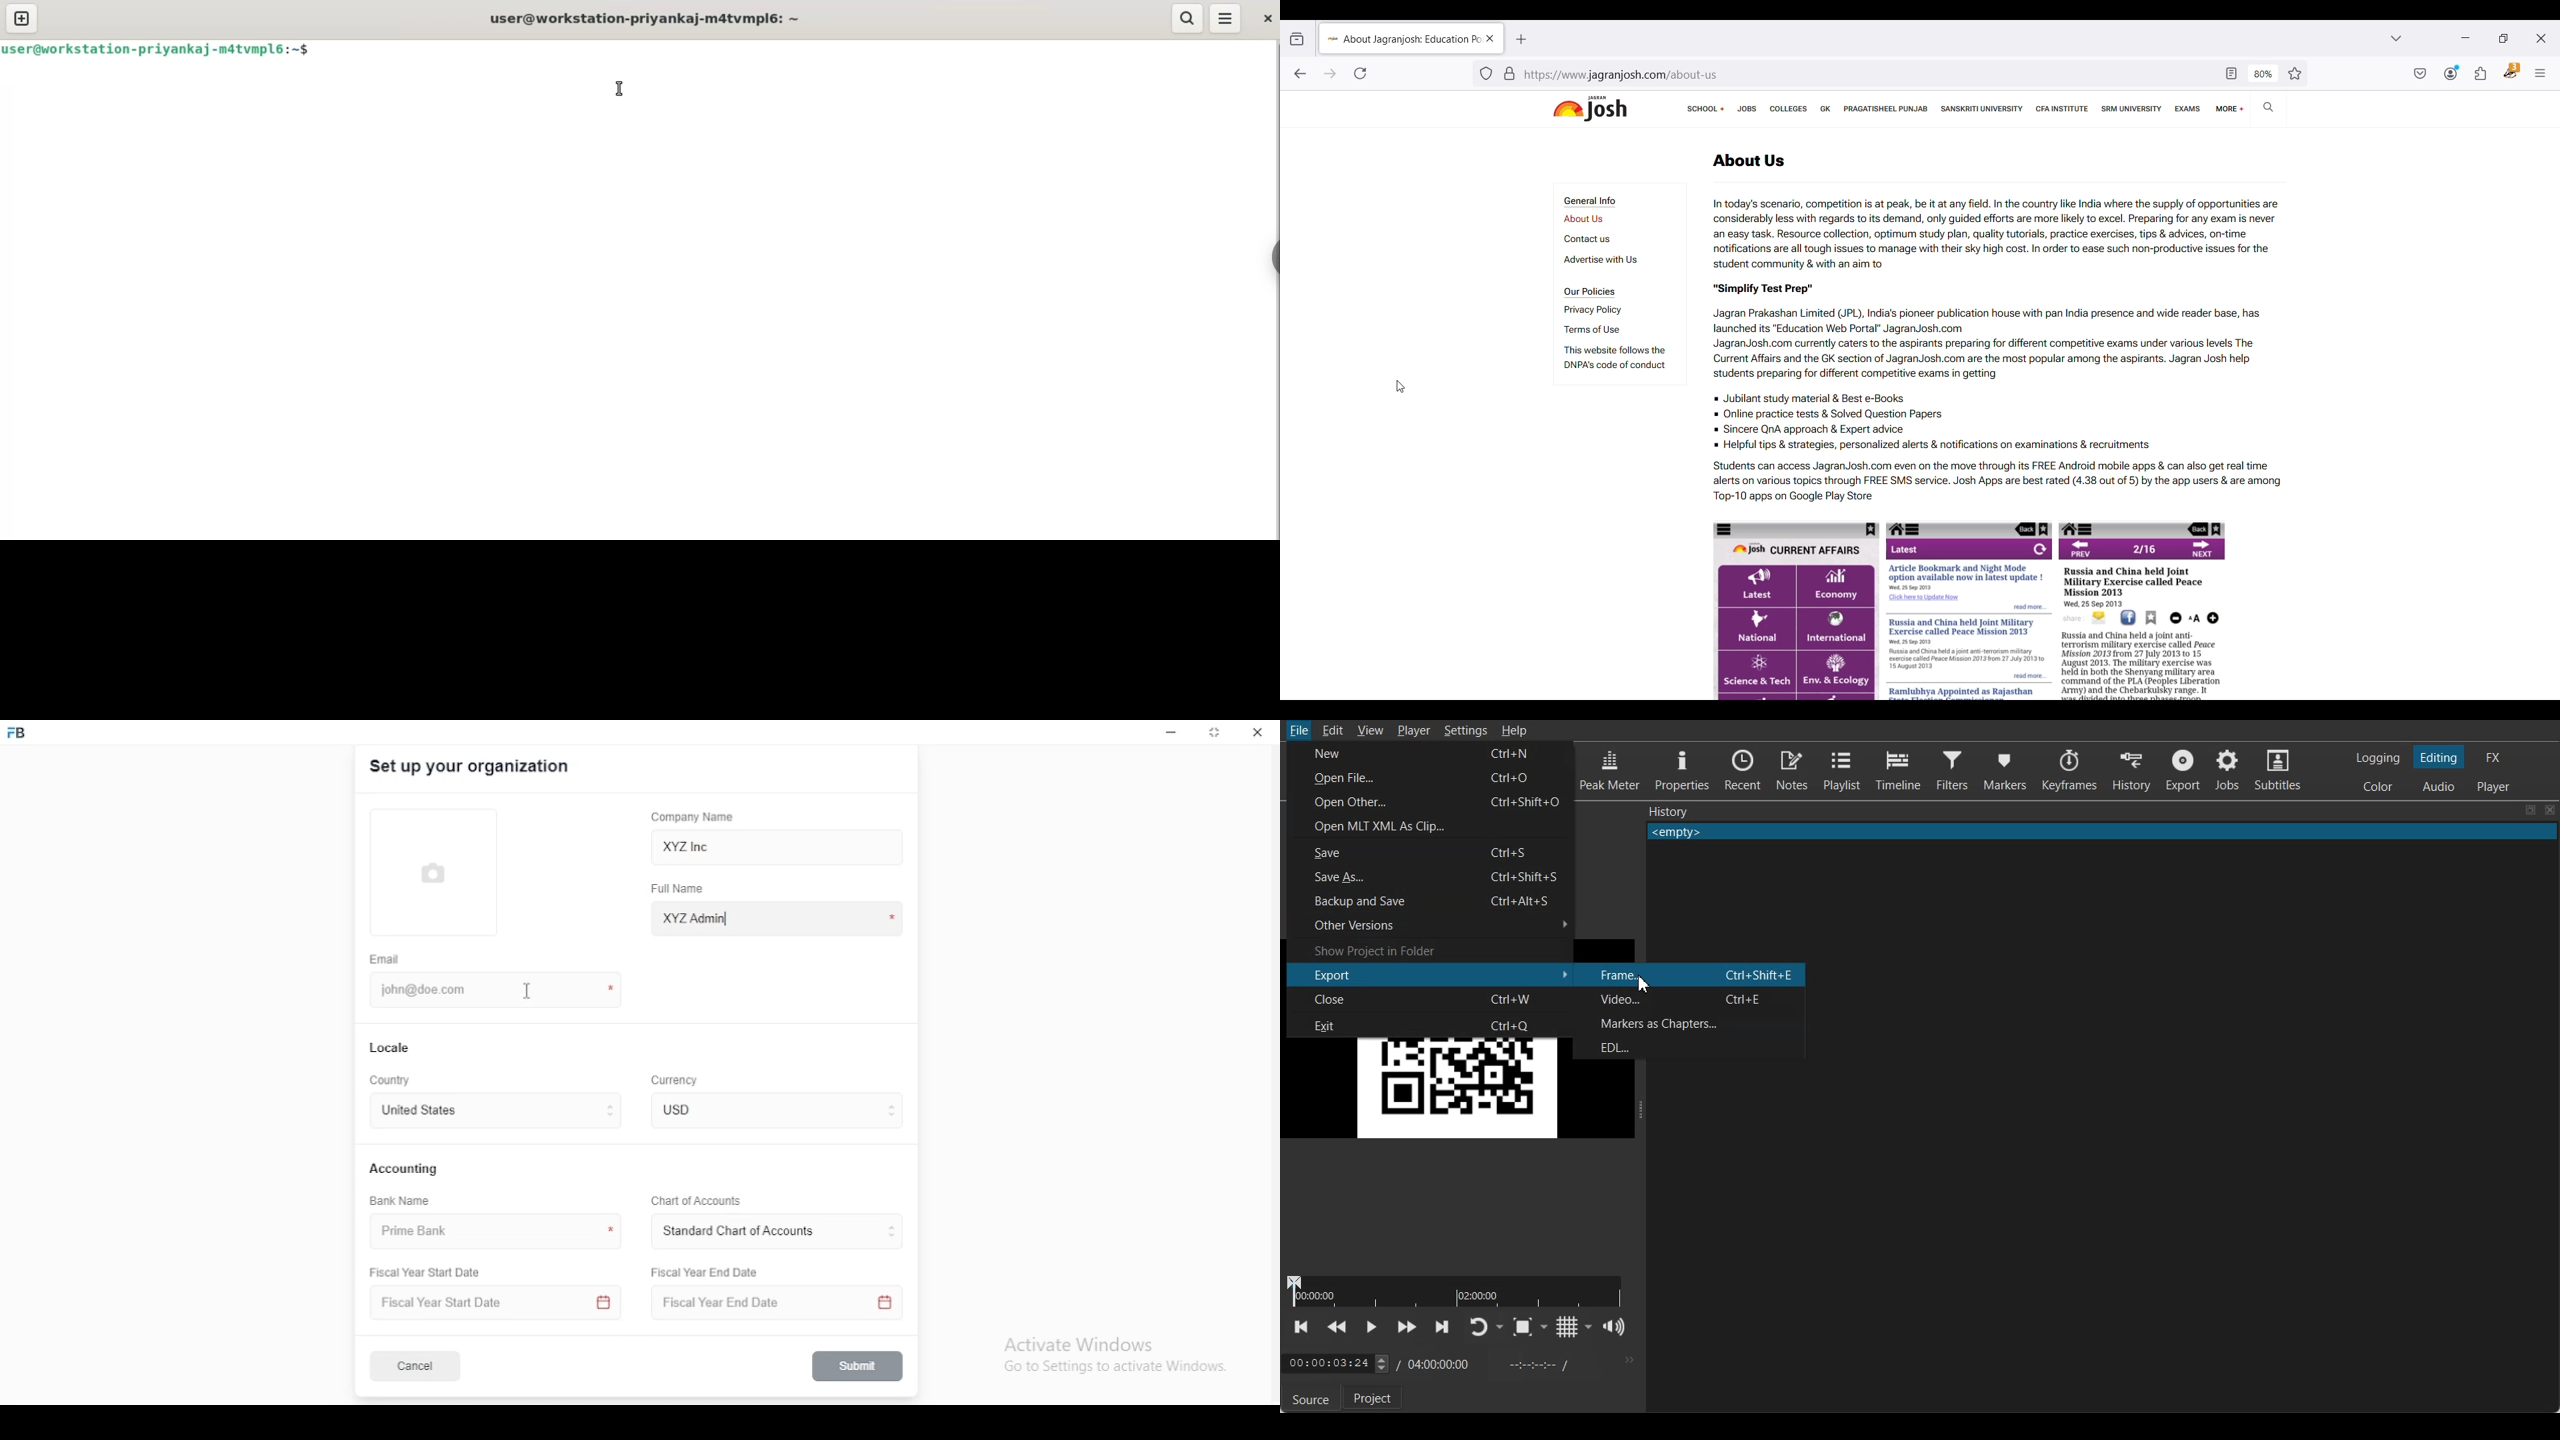  What do you see at coordinates (2230, 109) in the screenshot?
I see `More linked pages` at bounding box center [2230, 109].